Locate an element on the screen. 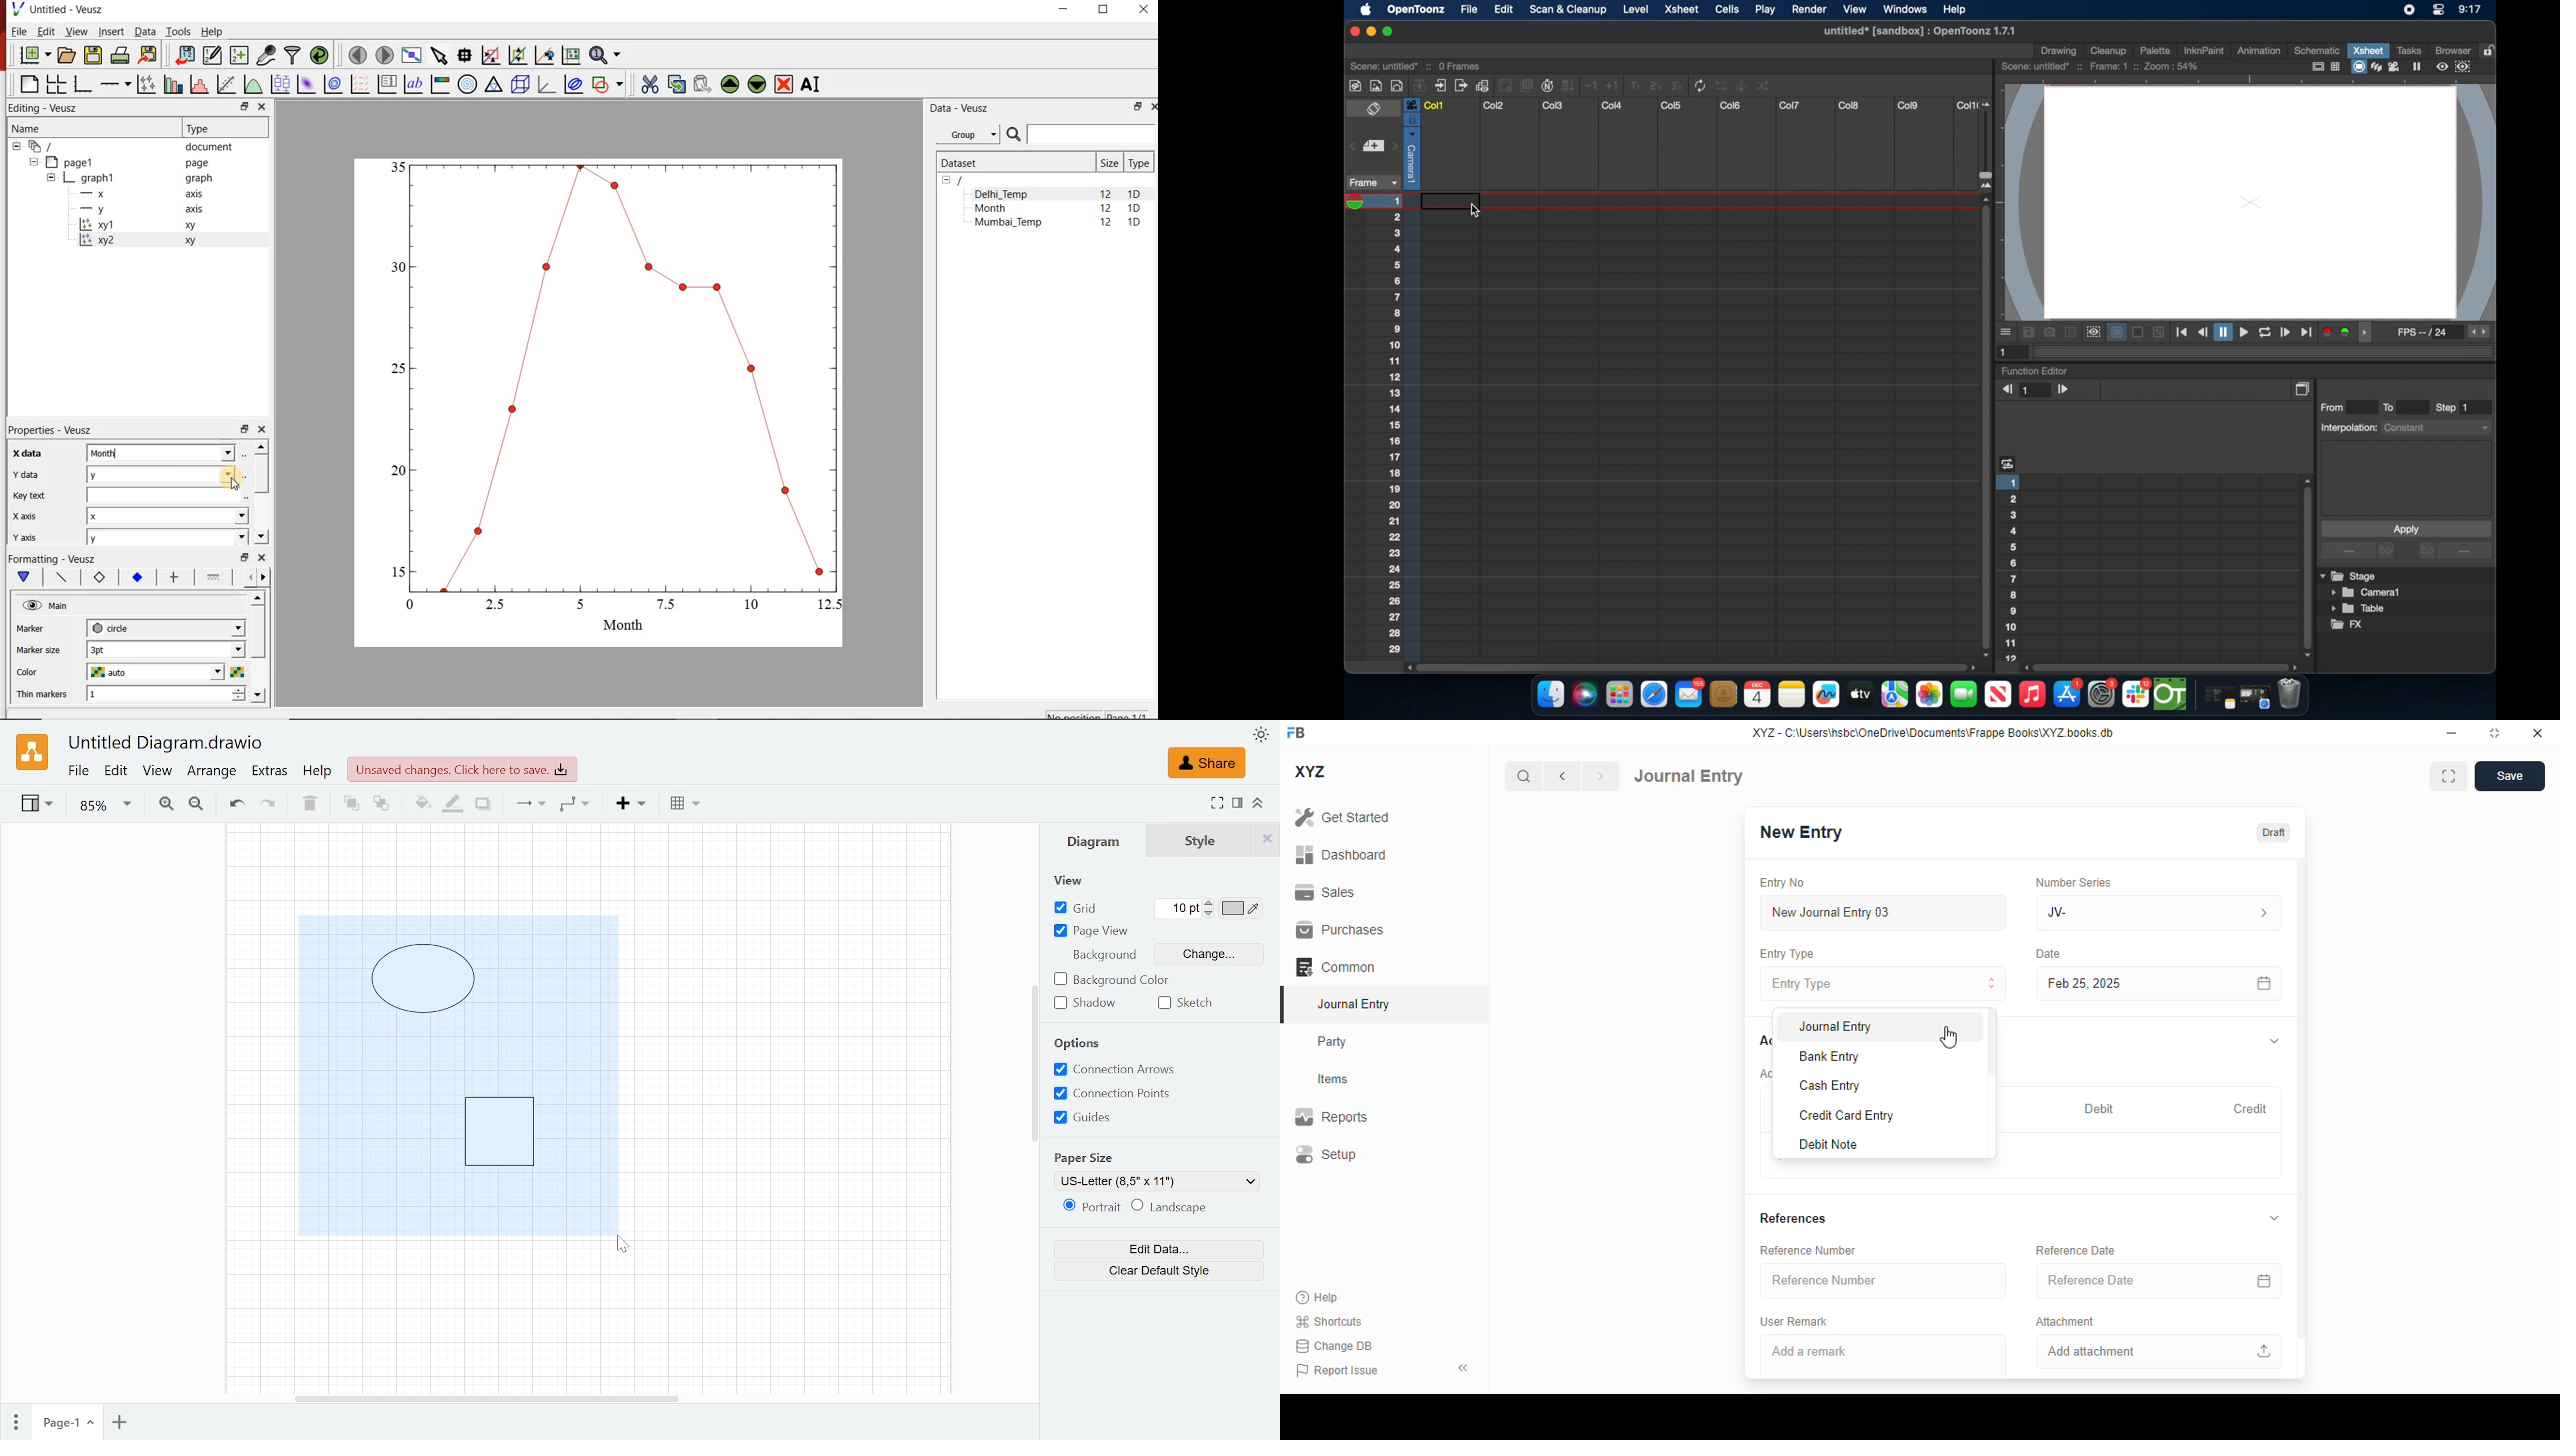  items is located at coordinates (1333, 1080).